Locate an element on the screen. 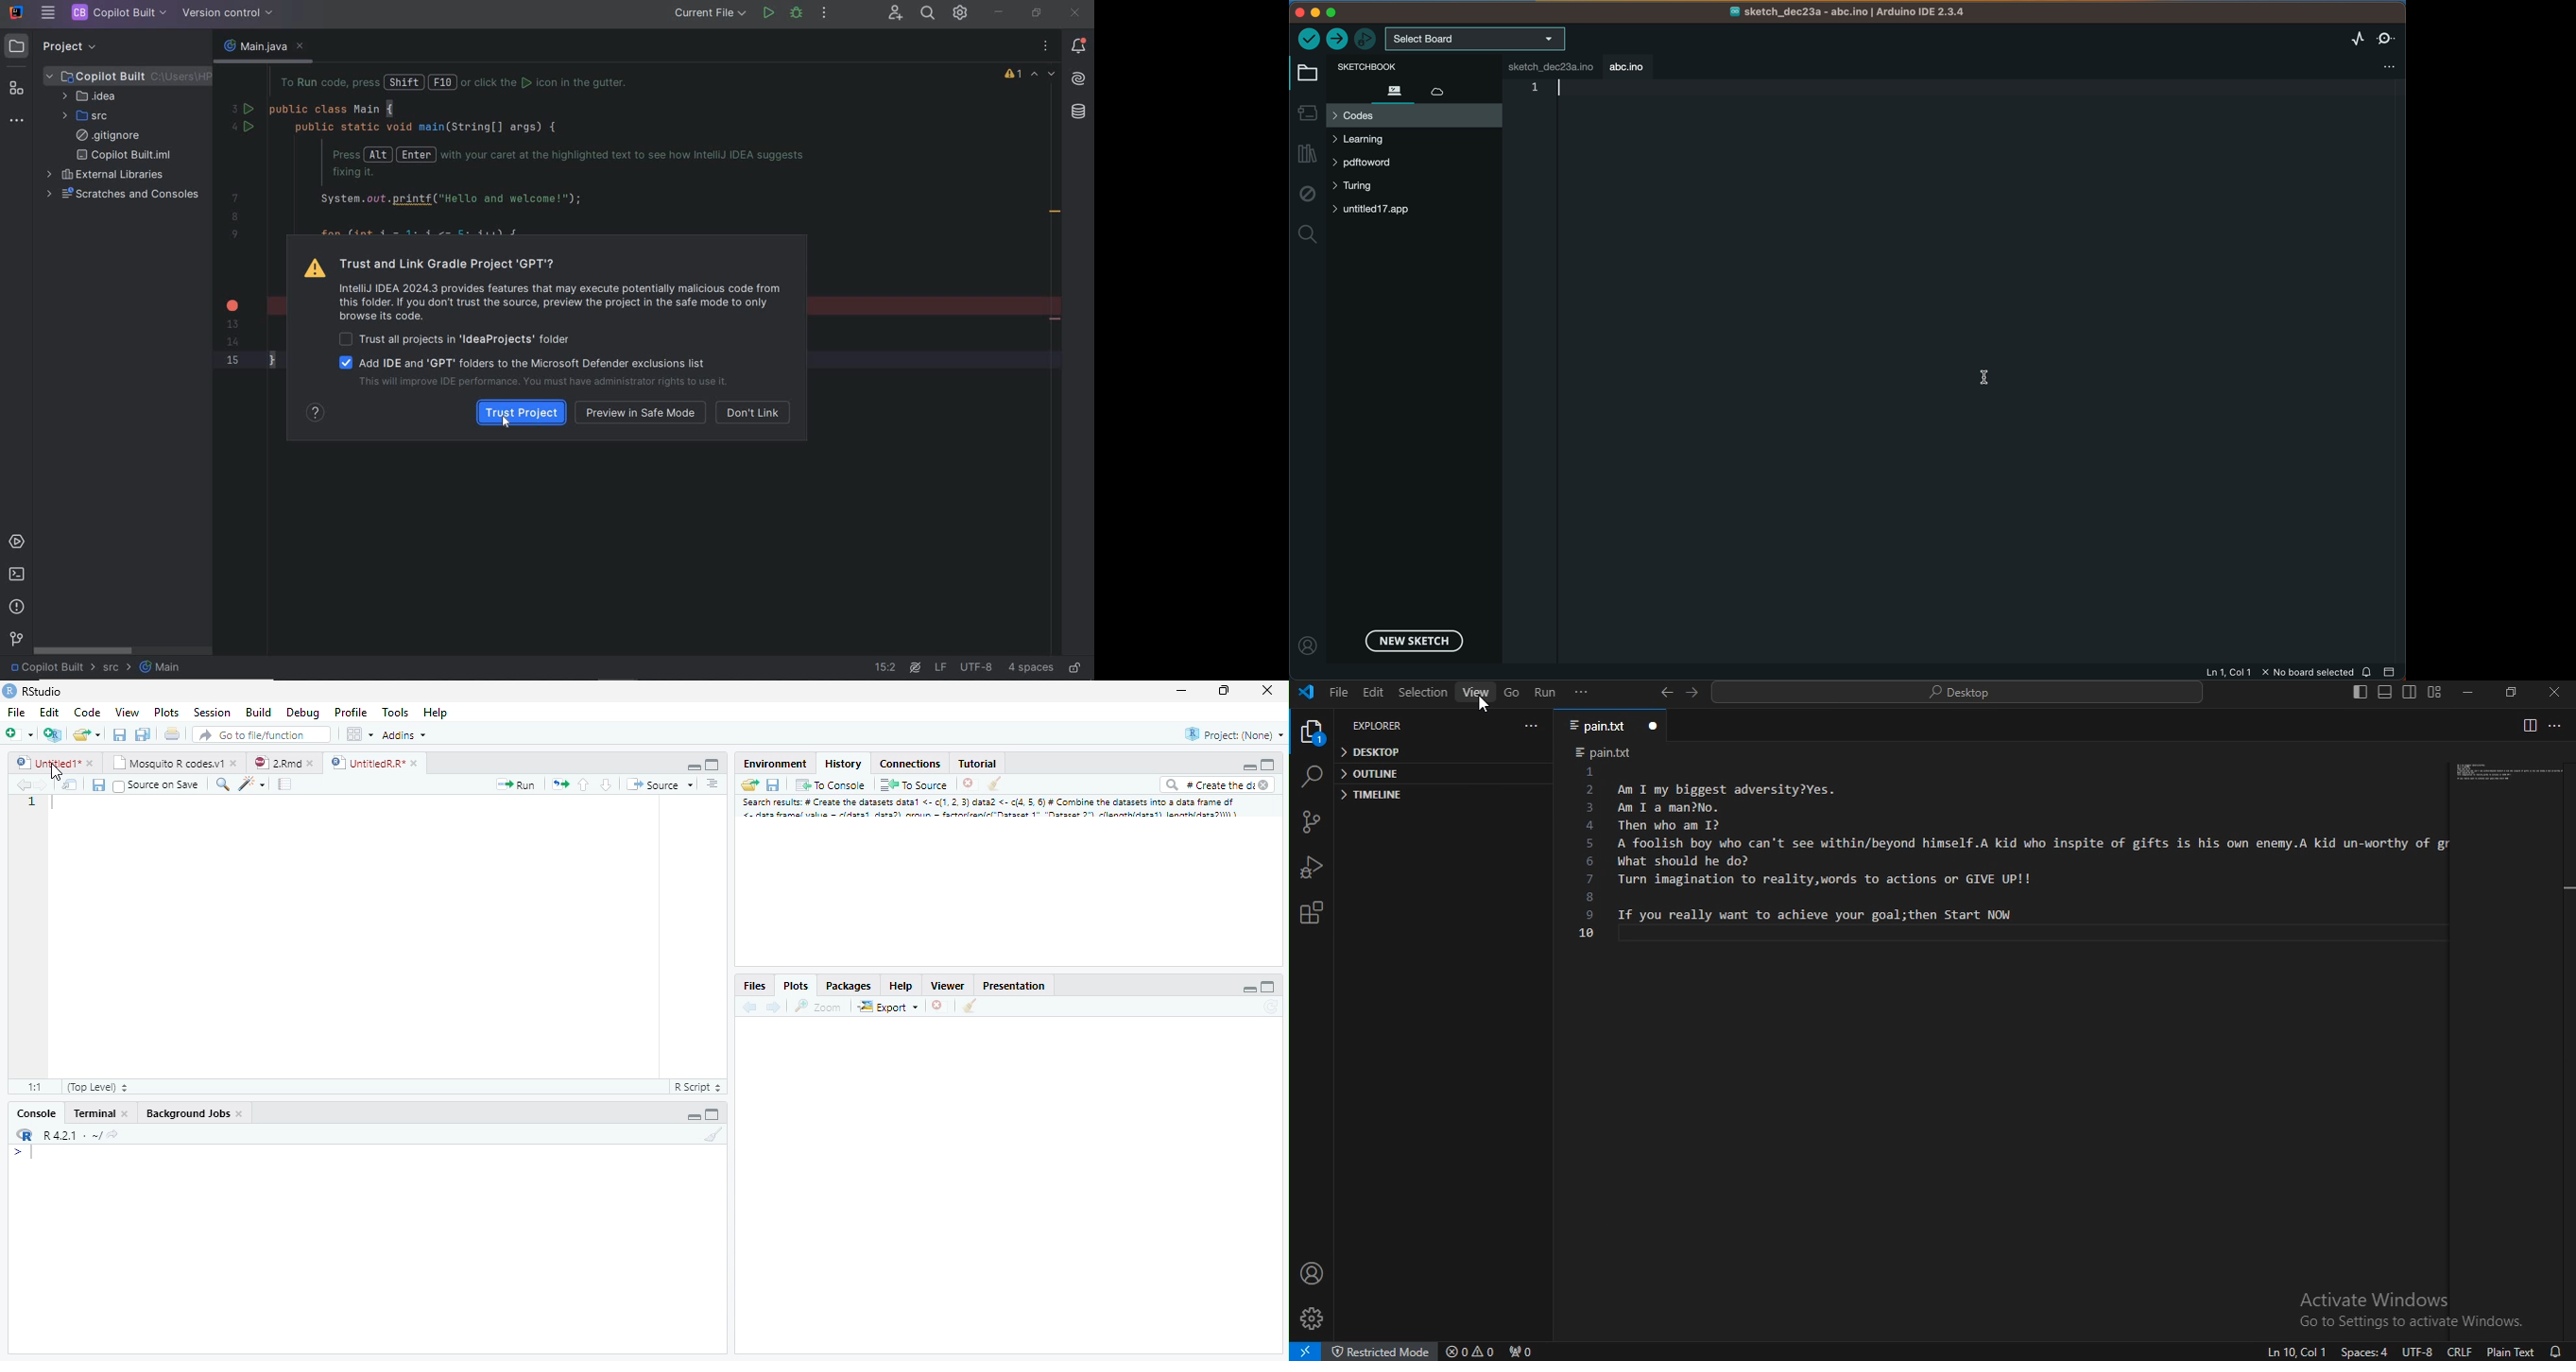 The width and height of the screenshot is (2576, 1372). Save is located at coordinates (777, 784).